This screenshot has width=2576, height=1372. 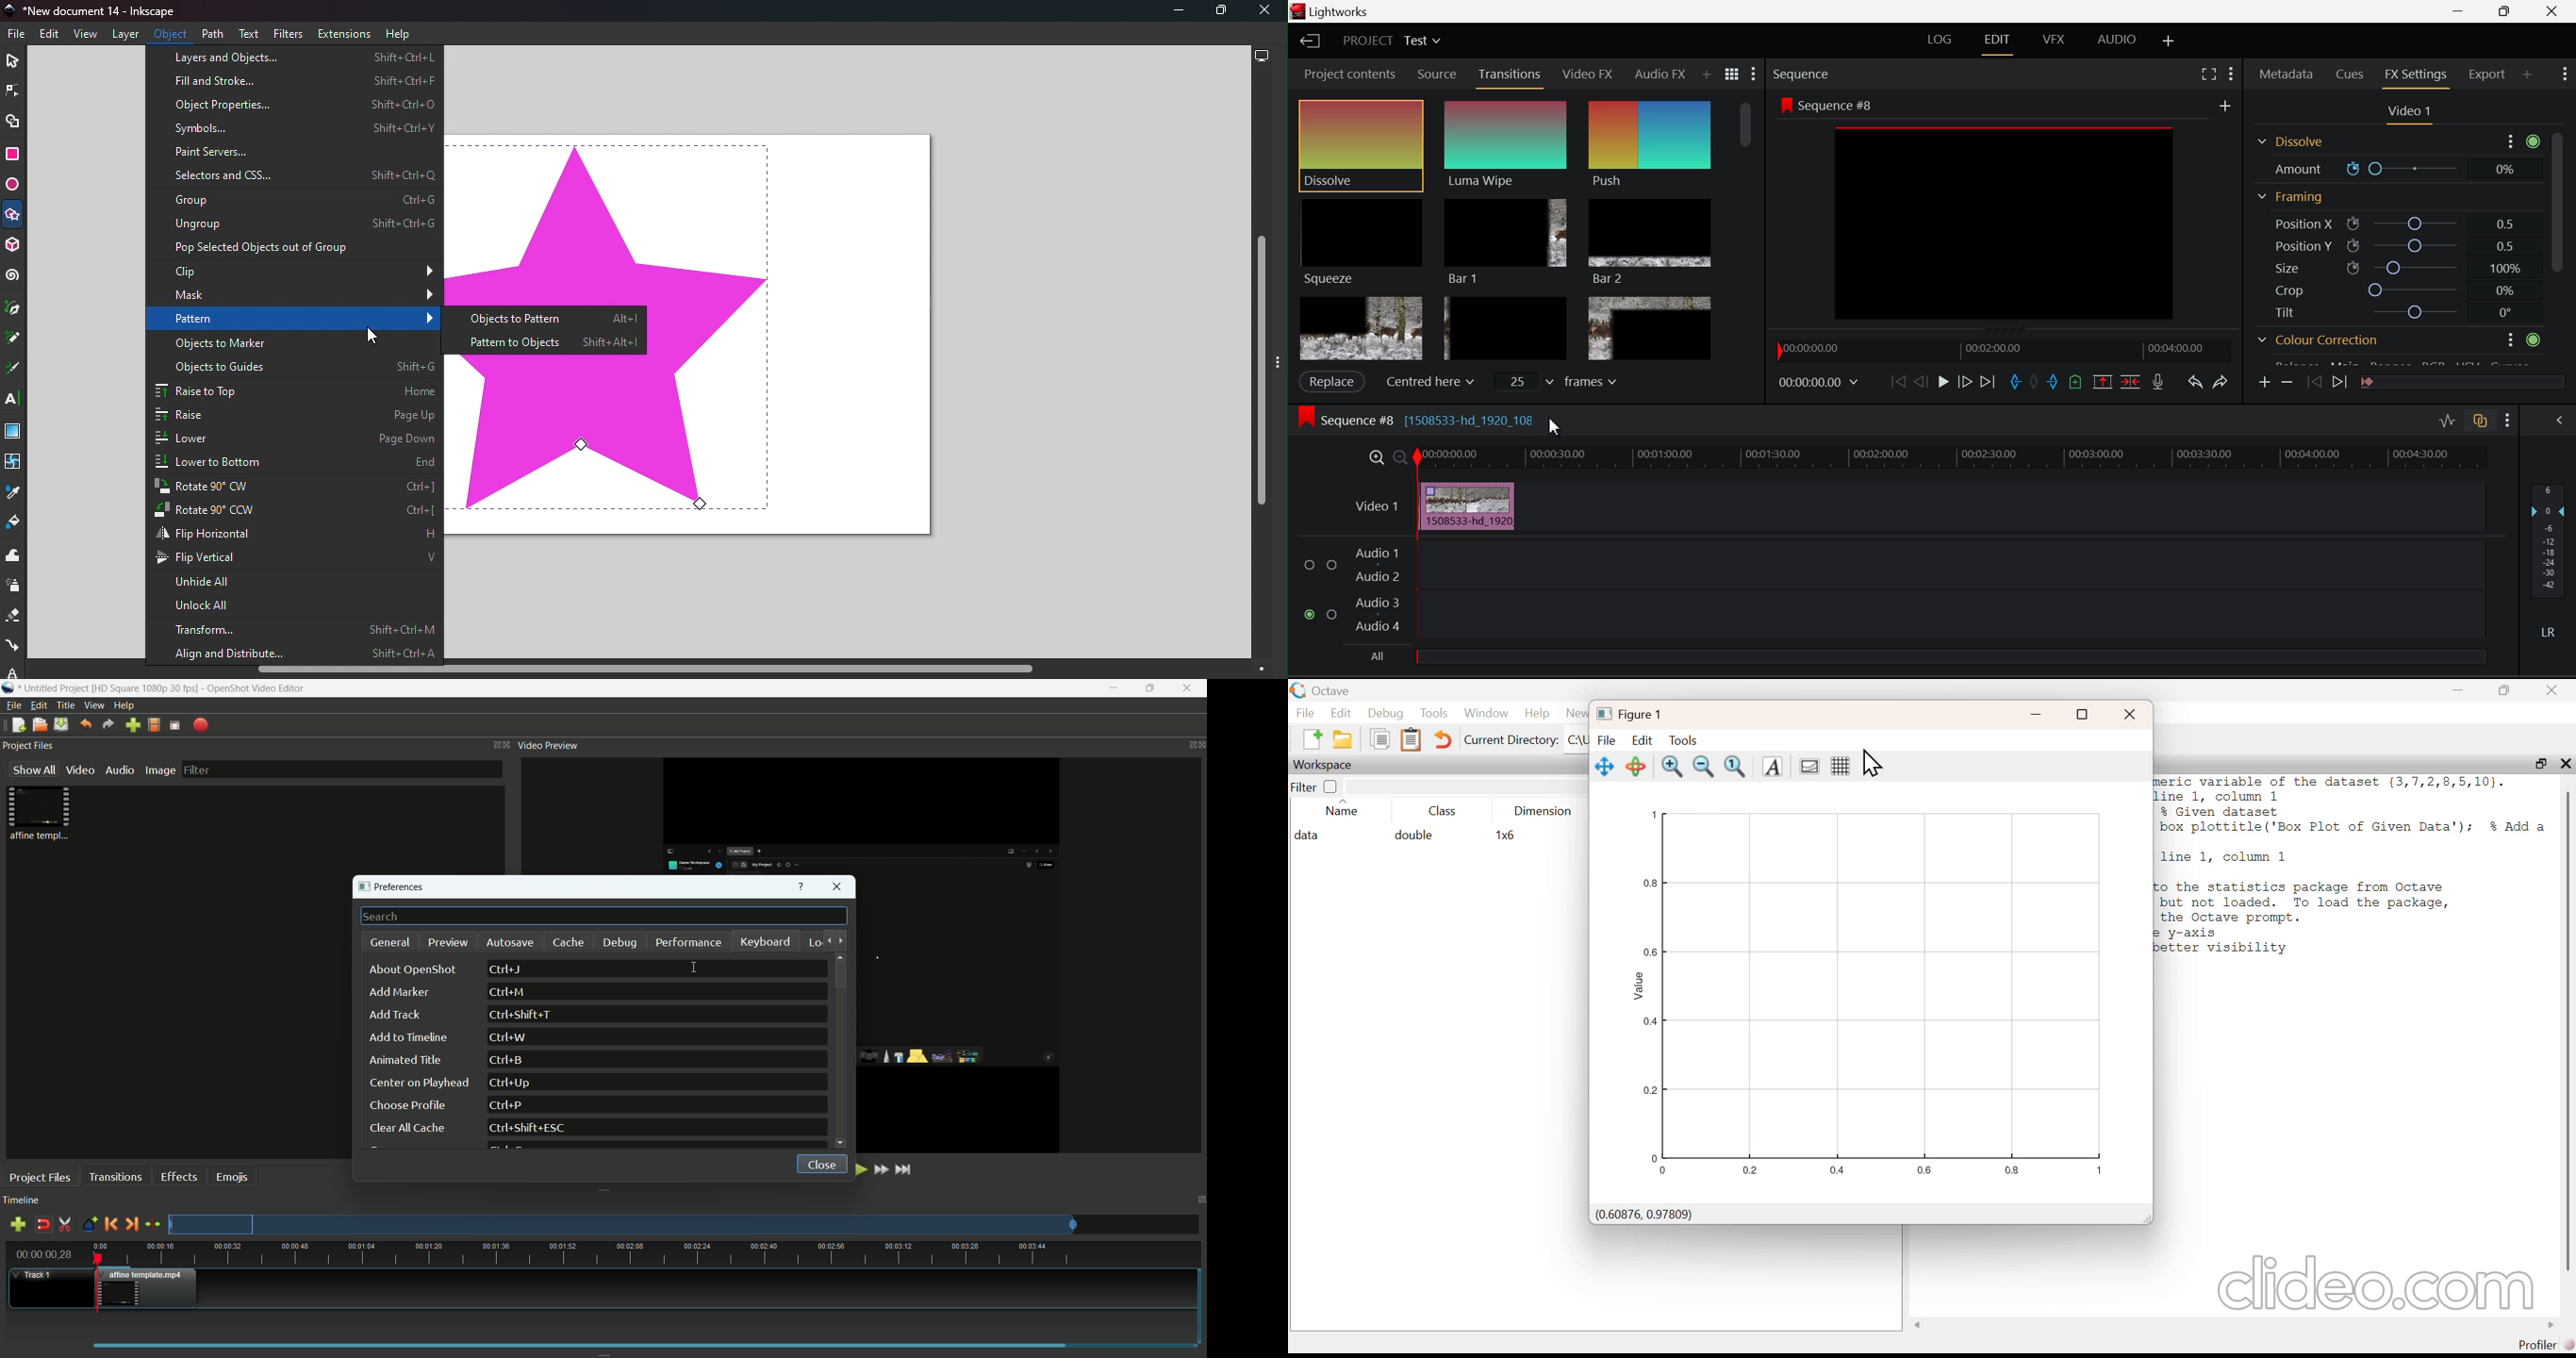 I want to click on get help, so click(x=801, y=888).